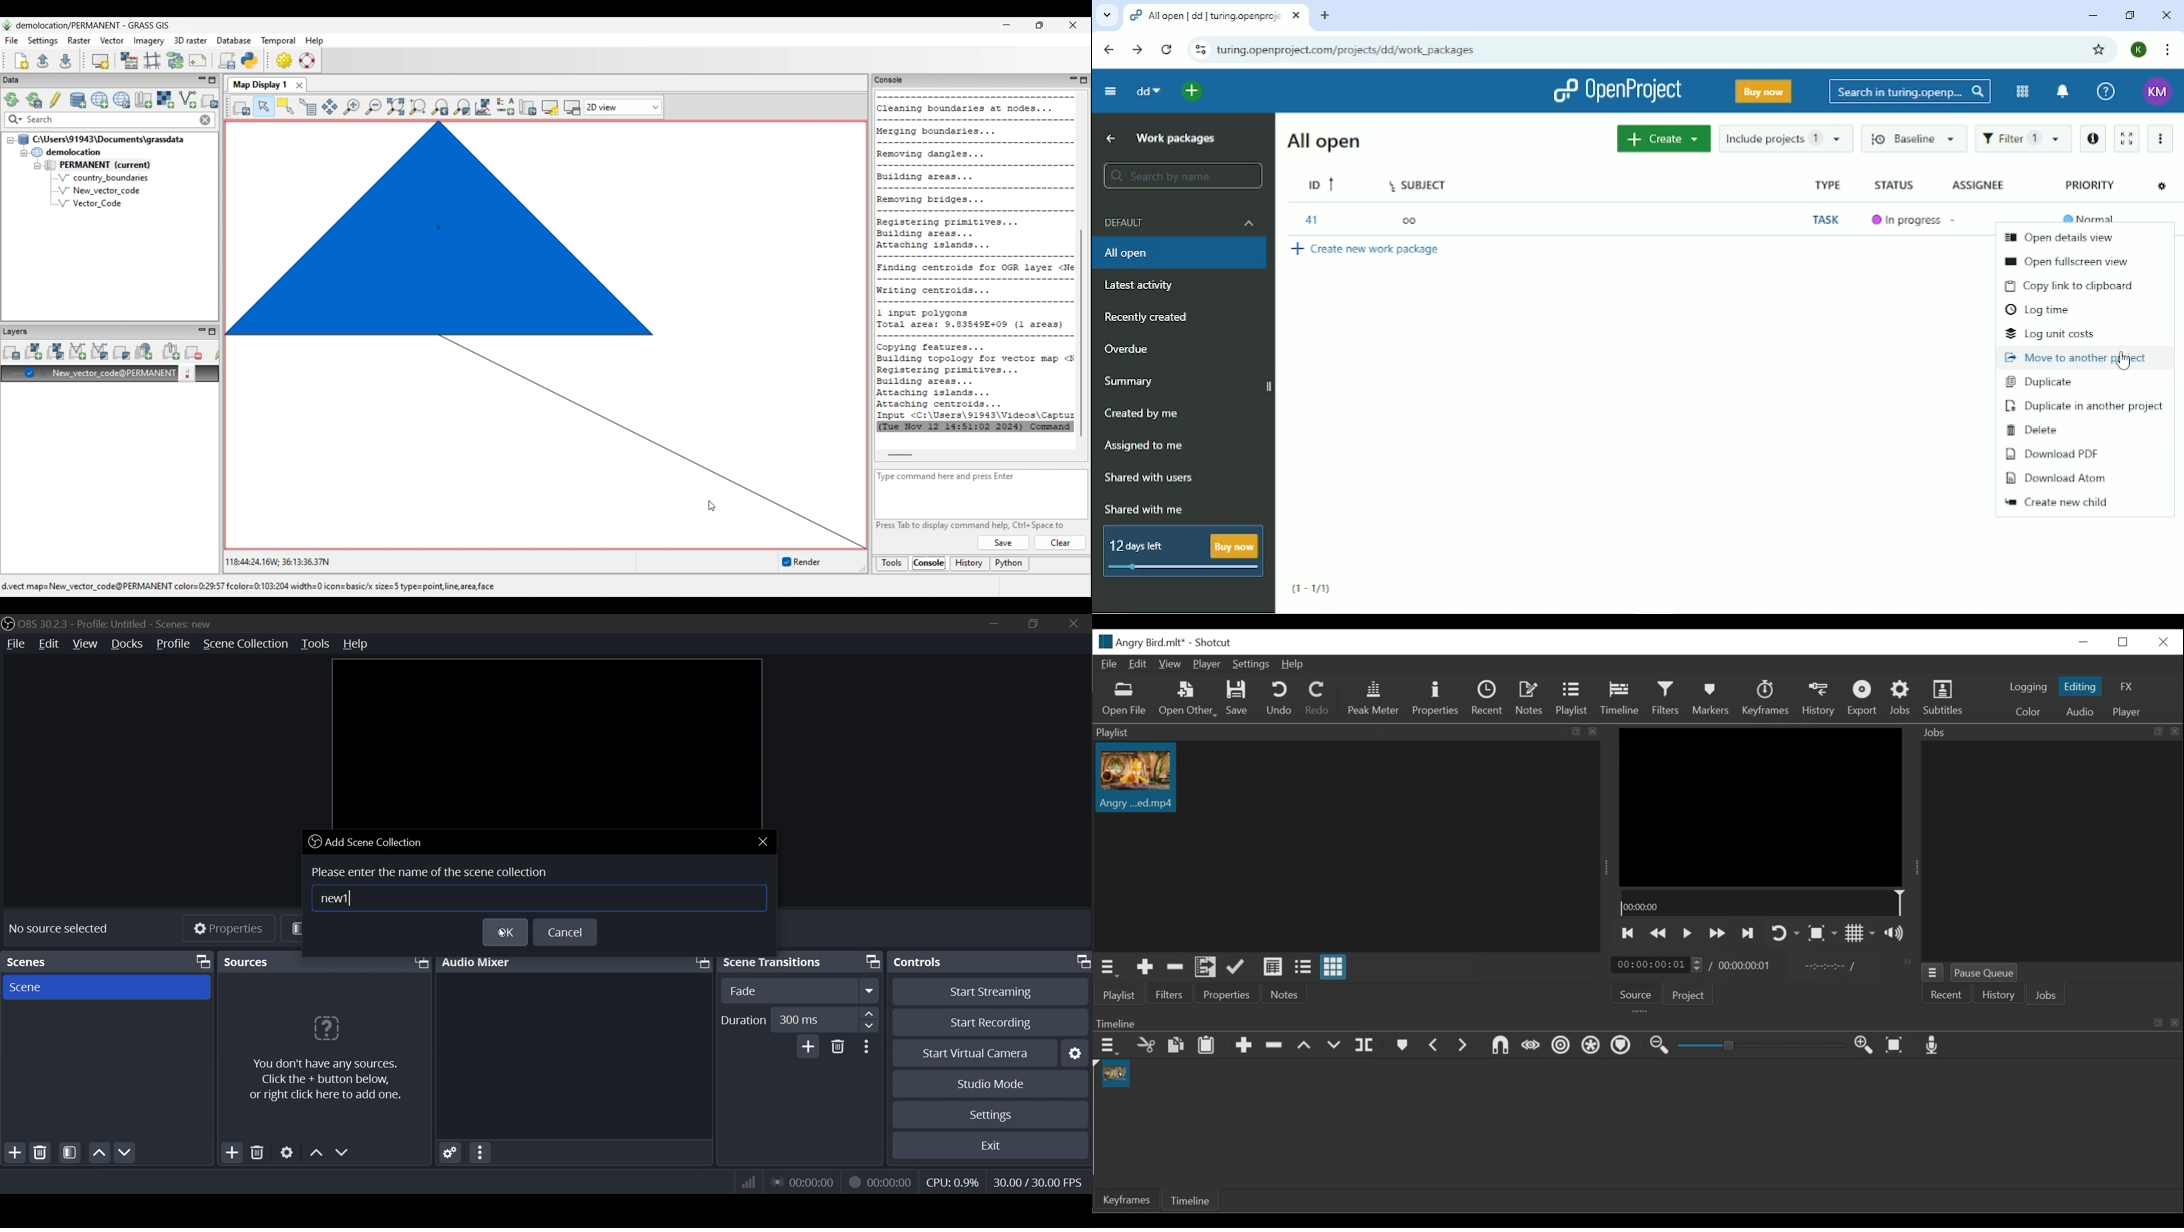 Image resolution: width=2184 pixels, height=1232 pixels. What do you see at coordinates (502, 933) in the screenshot?
I see `cursor` at bounding box center [502, 933].